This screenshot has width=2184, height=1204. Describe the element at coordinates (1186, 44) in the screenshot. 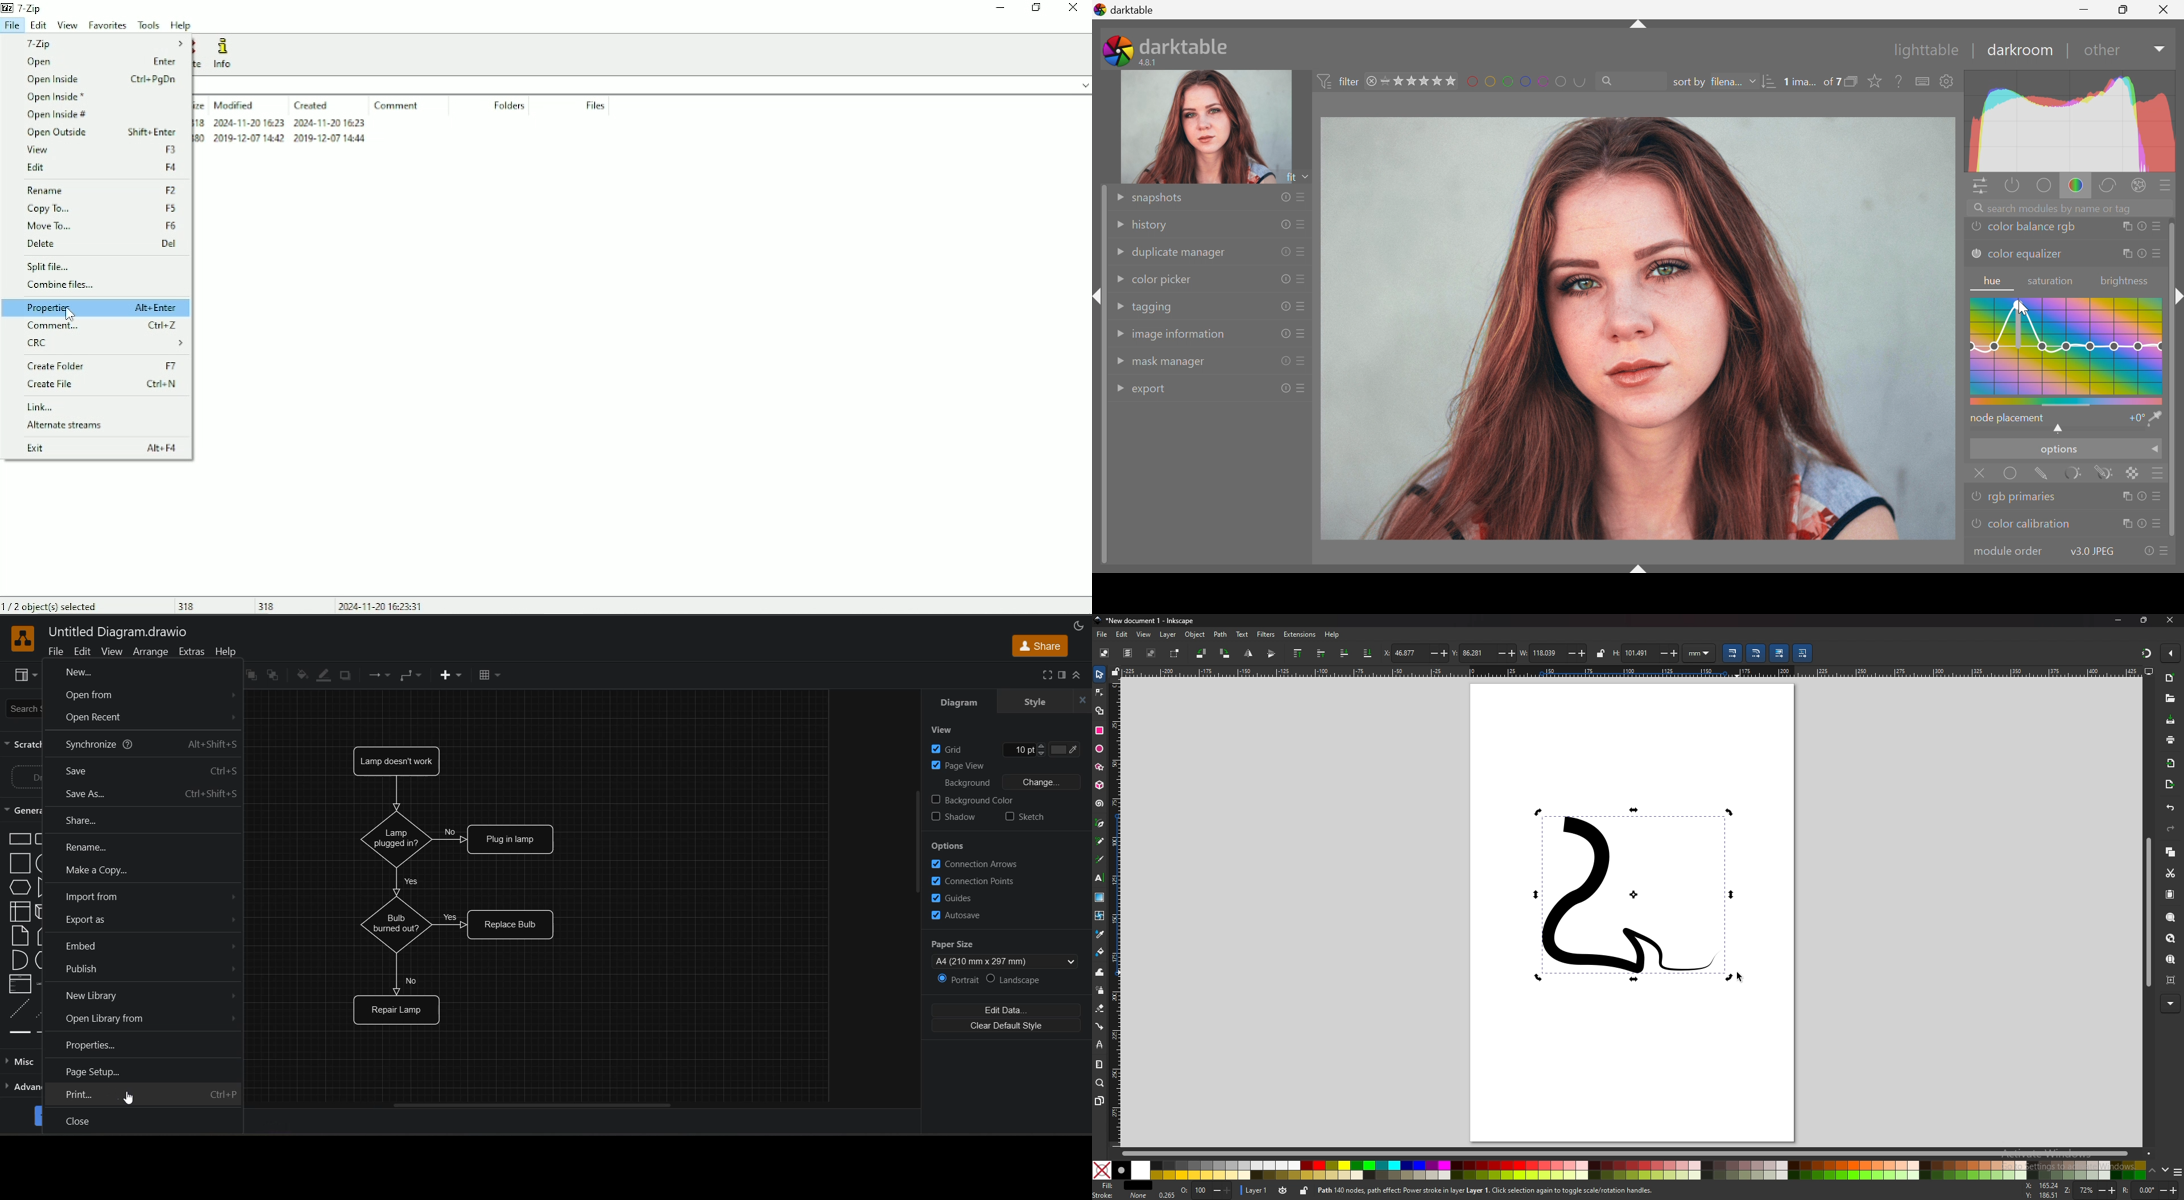

I see `darktable` at that location.